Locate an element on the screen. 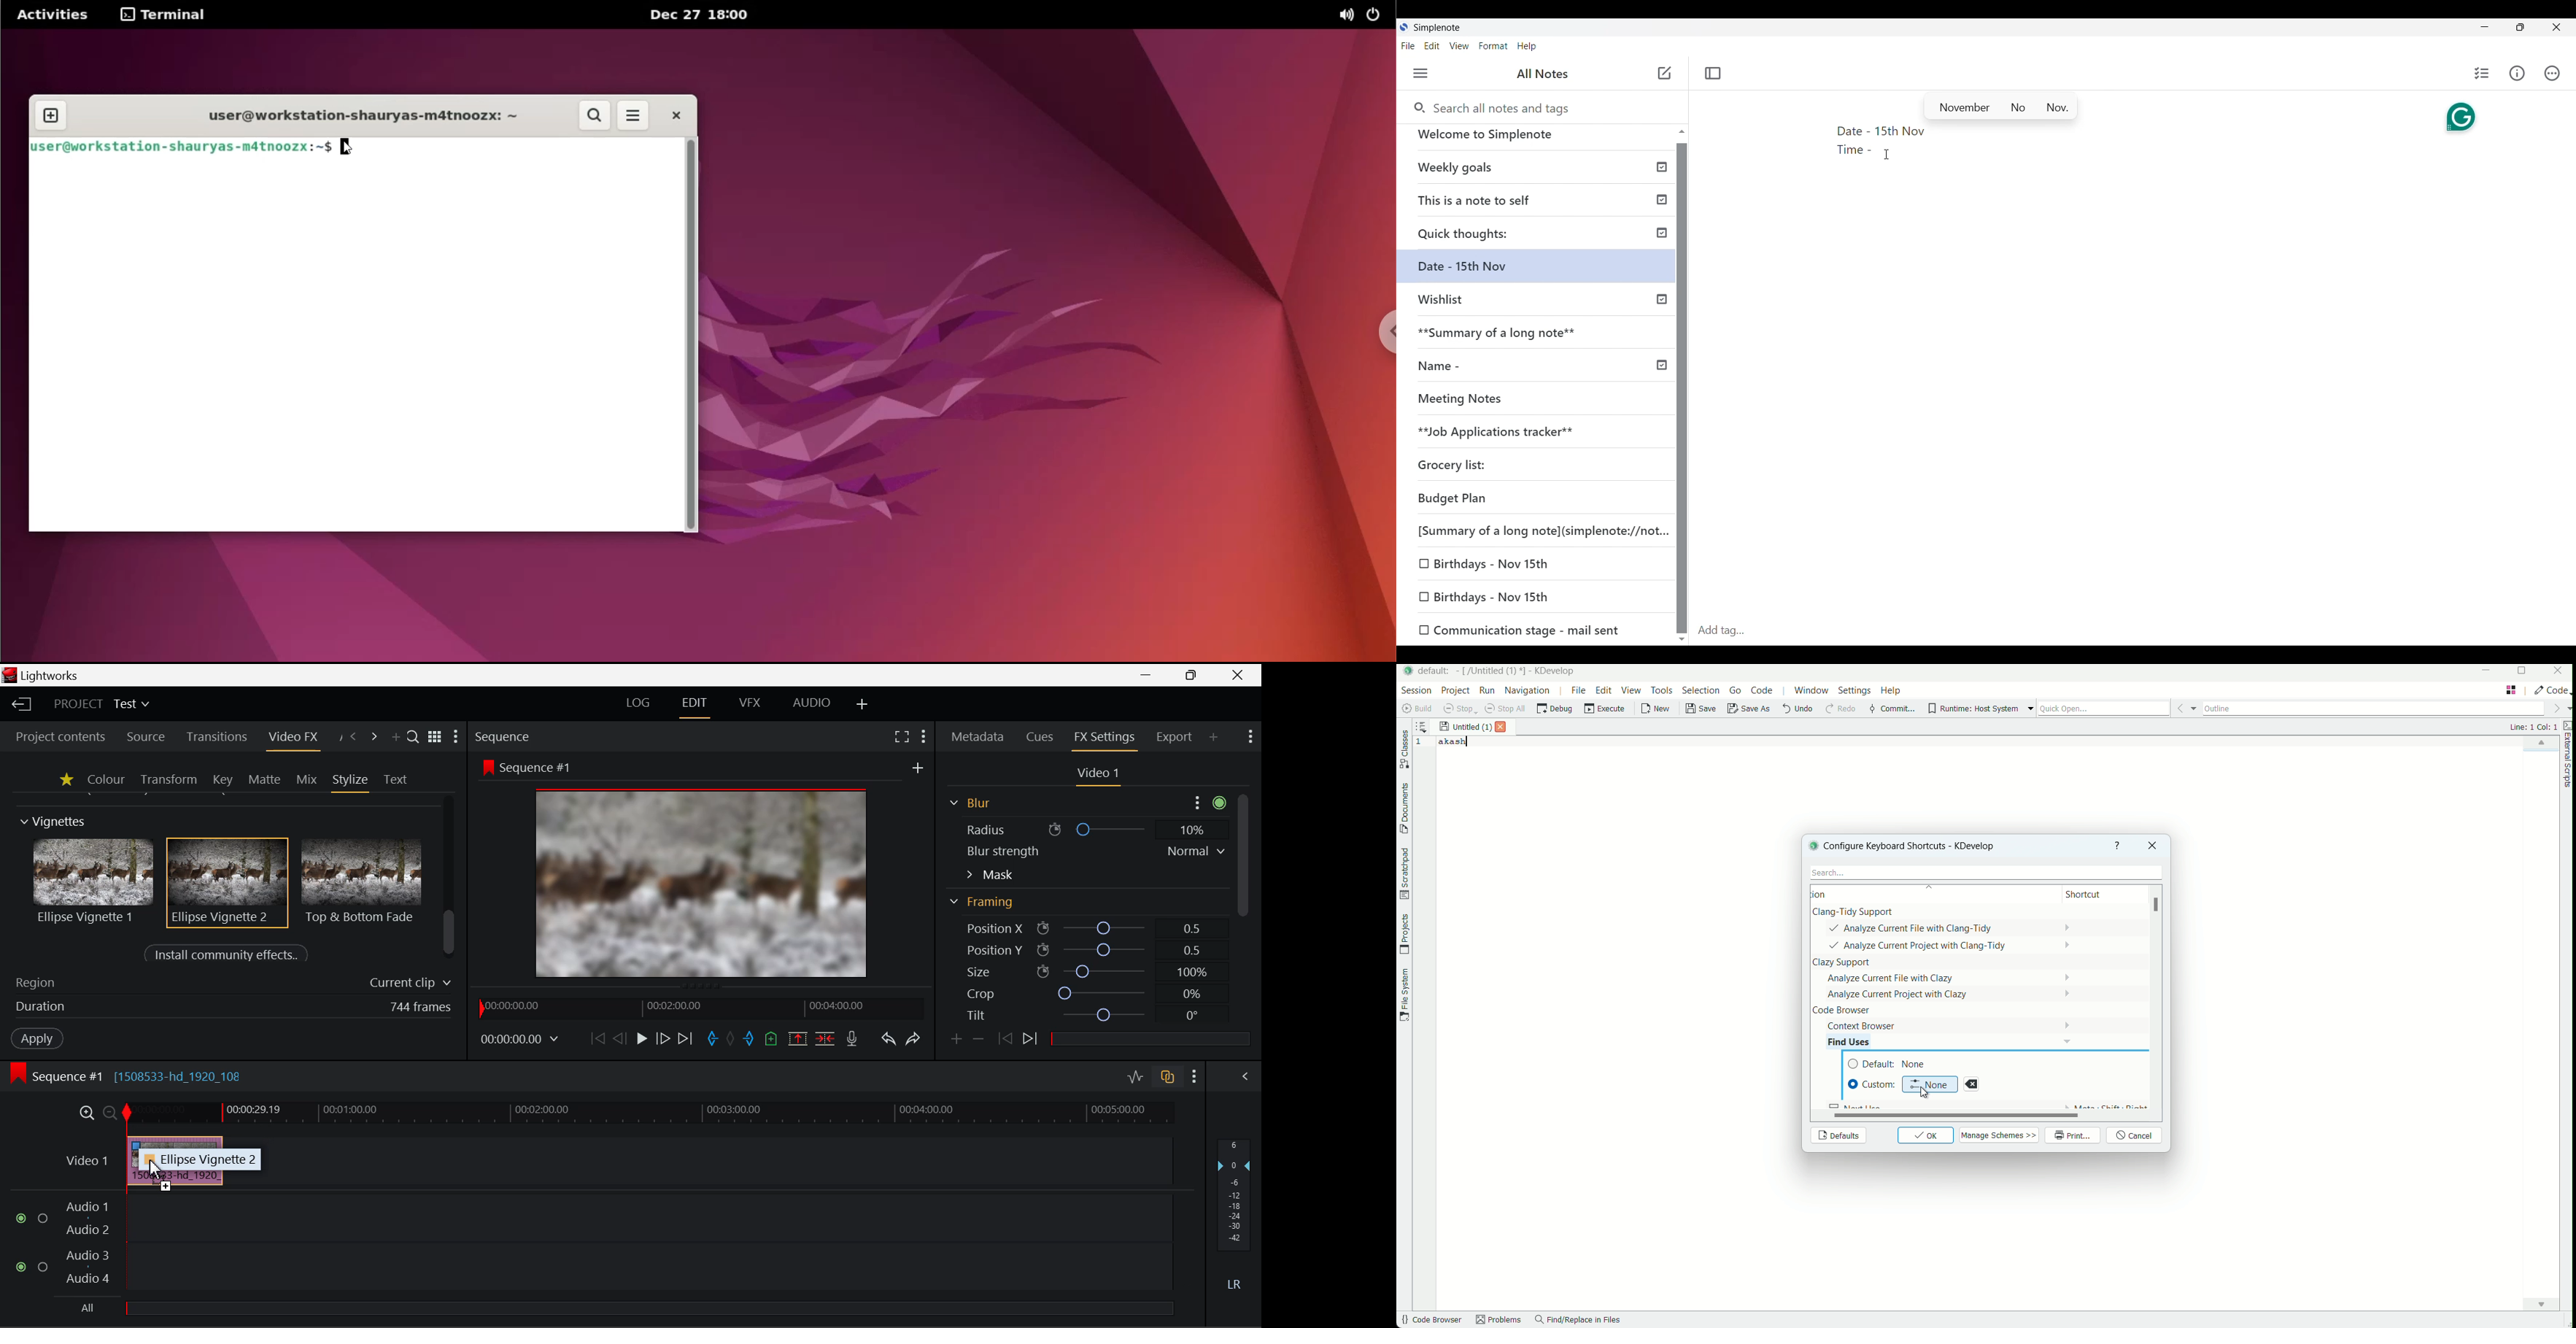  File menu is located at coordinates (1408, 45).